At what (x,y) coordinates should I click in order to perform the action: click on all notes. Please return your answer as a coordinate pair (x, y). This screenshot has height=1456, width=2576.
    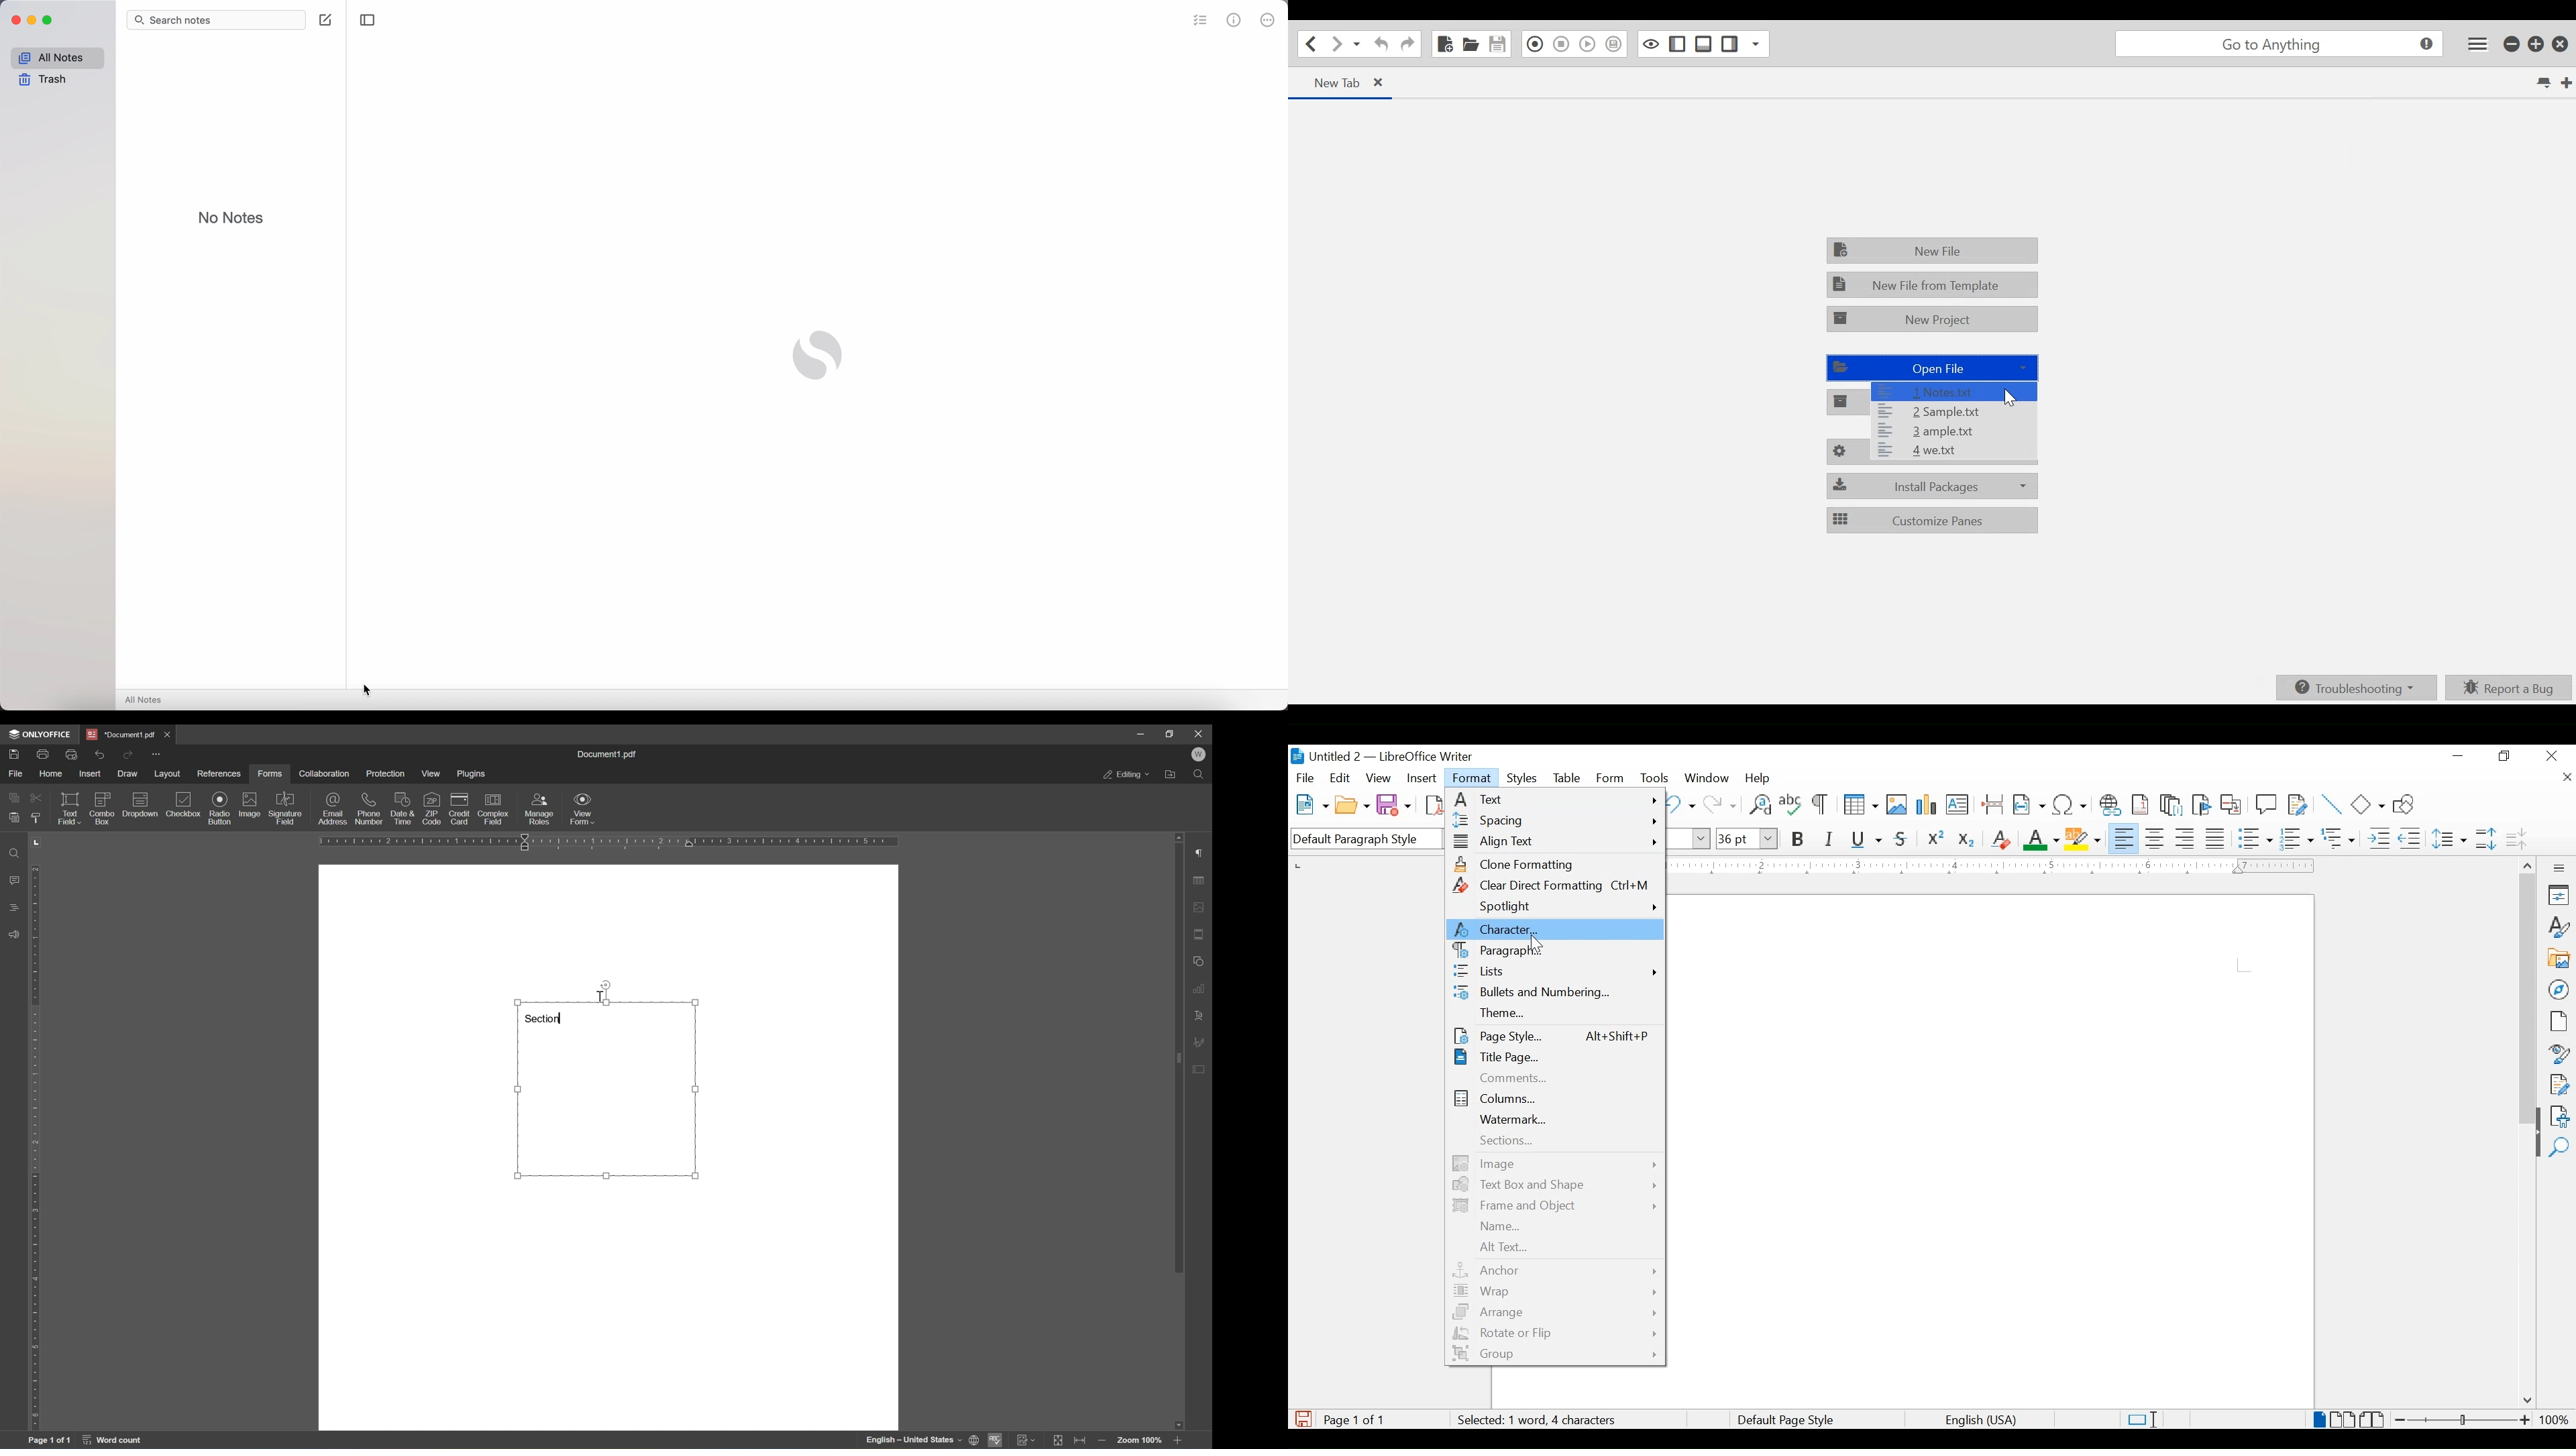
    Looking at the image, I should click on (146, 701).